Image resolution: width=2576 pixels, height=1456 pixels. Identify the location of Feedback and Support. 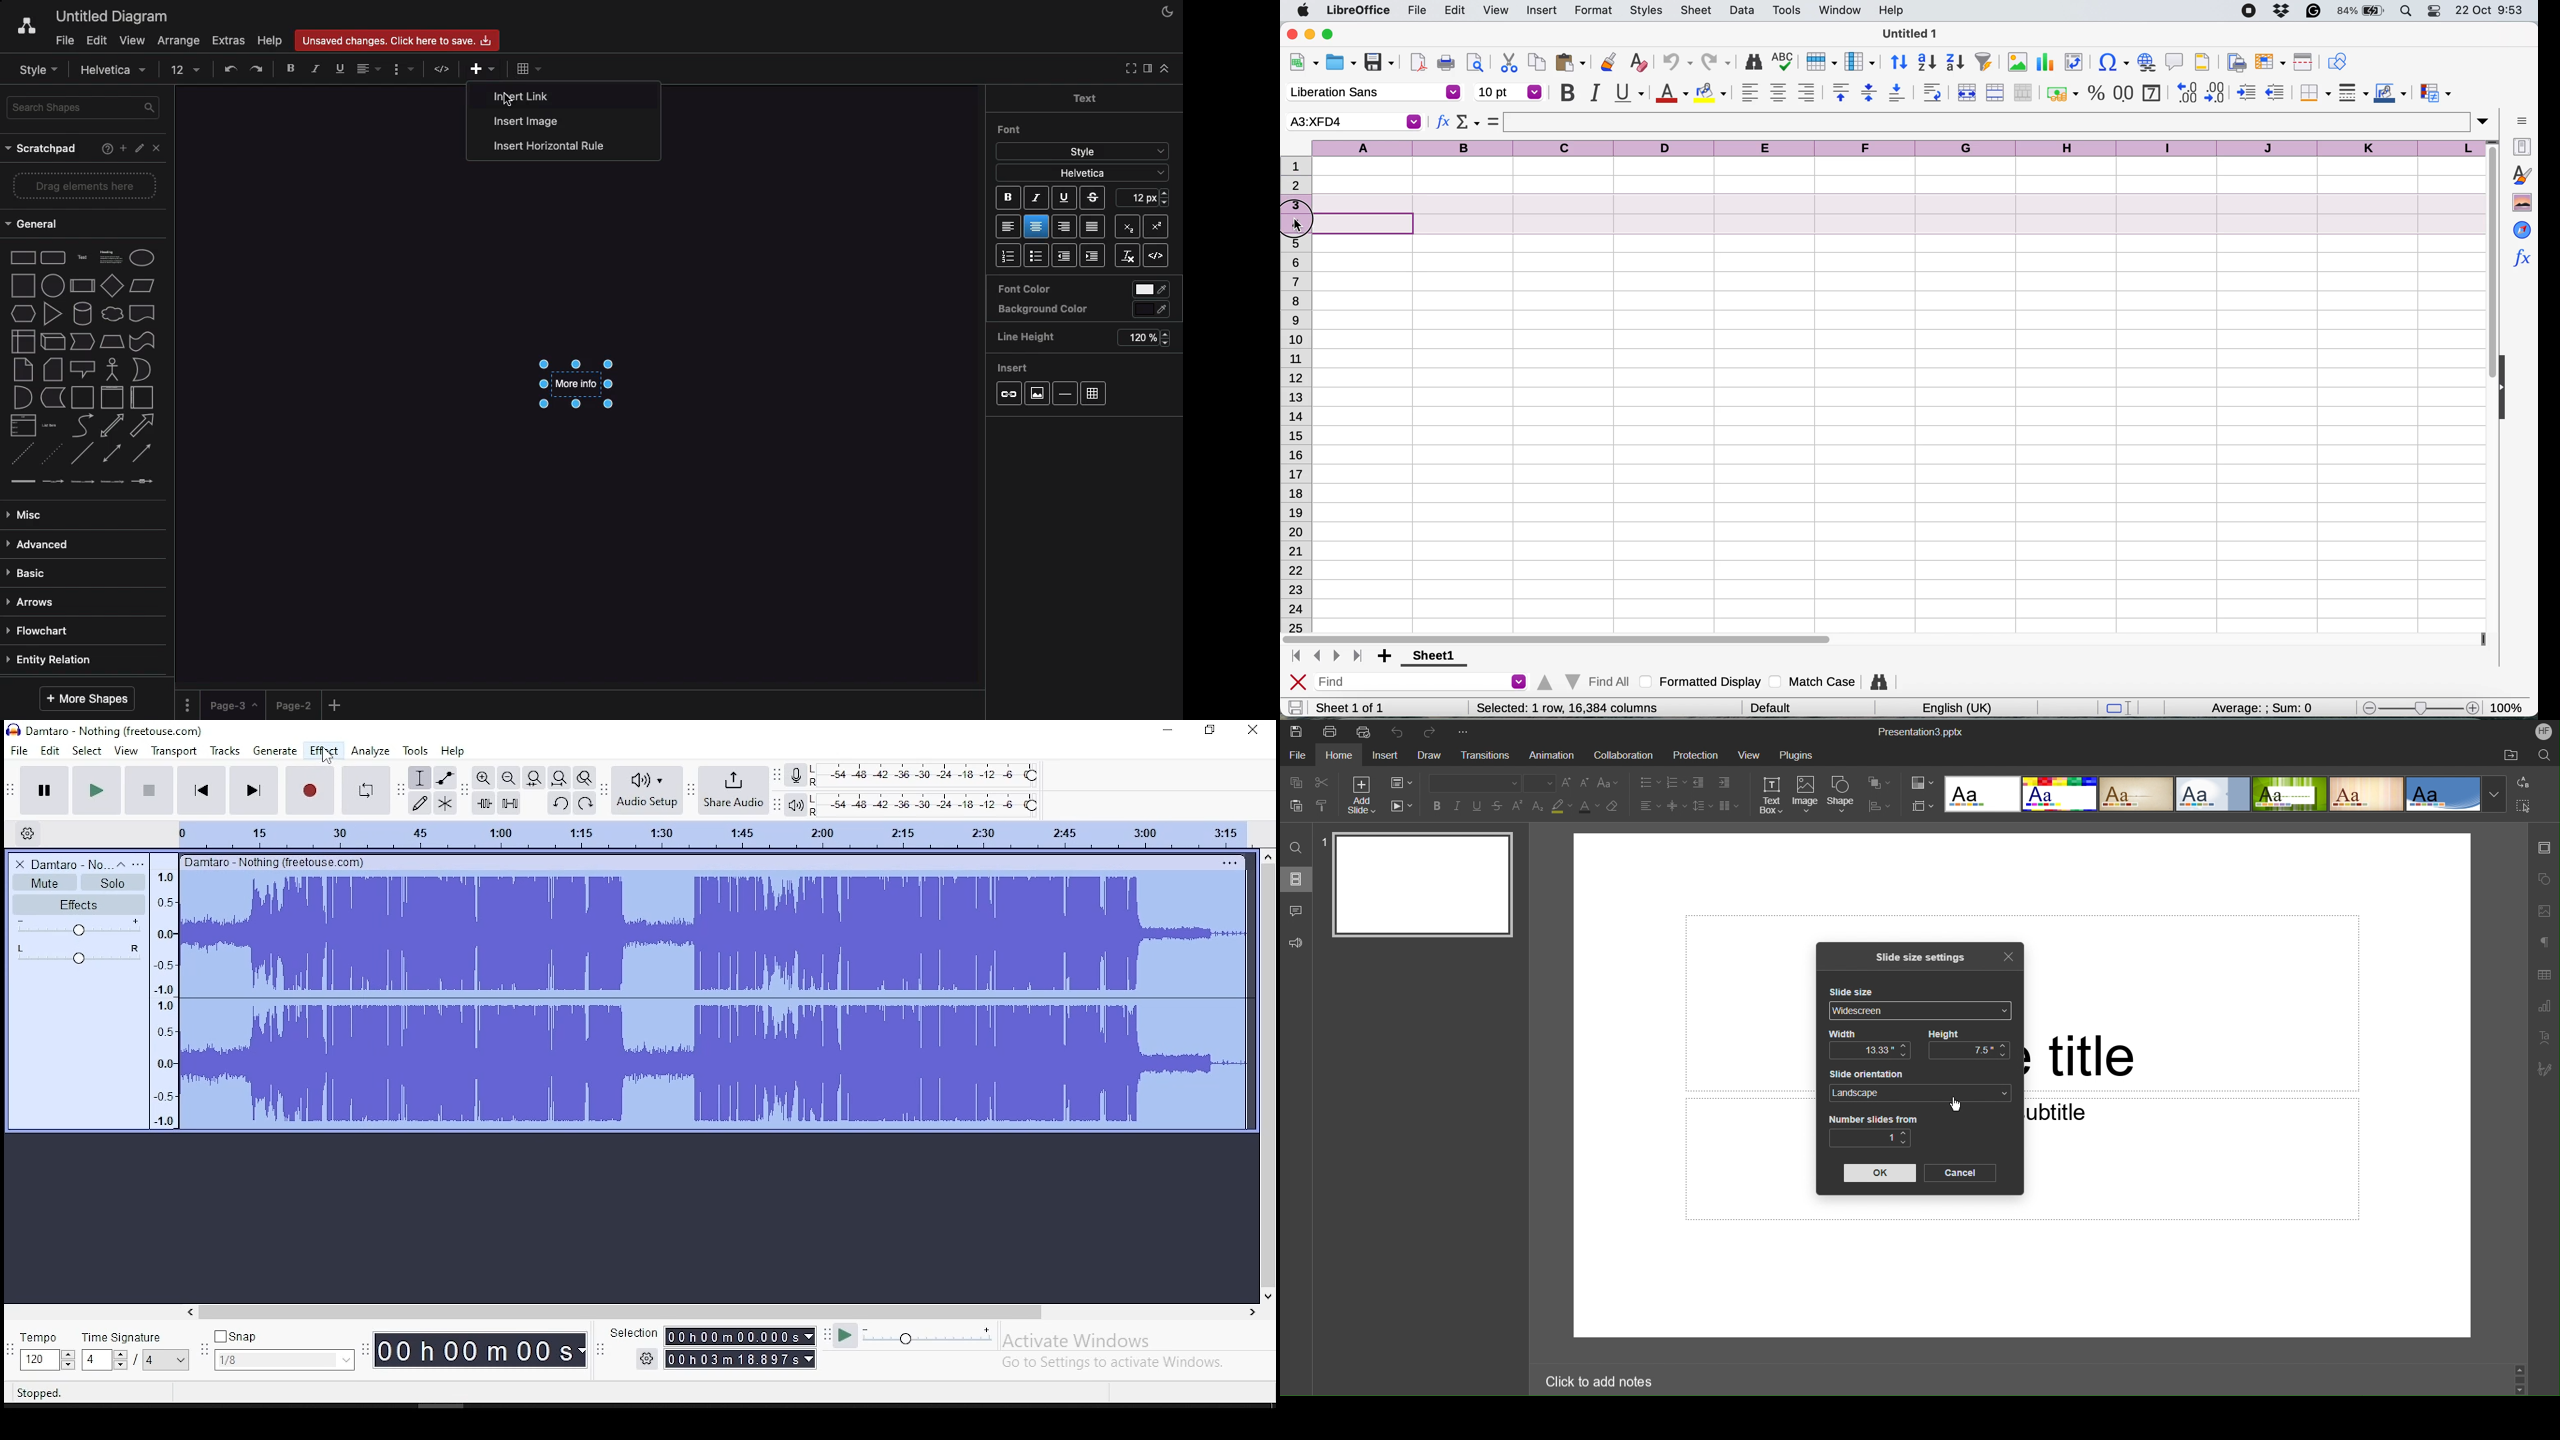
(1296, 943).